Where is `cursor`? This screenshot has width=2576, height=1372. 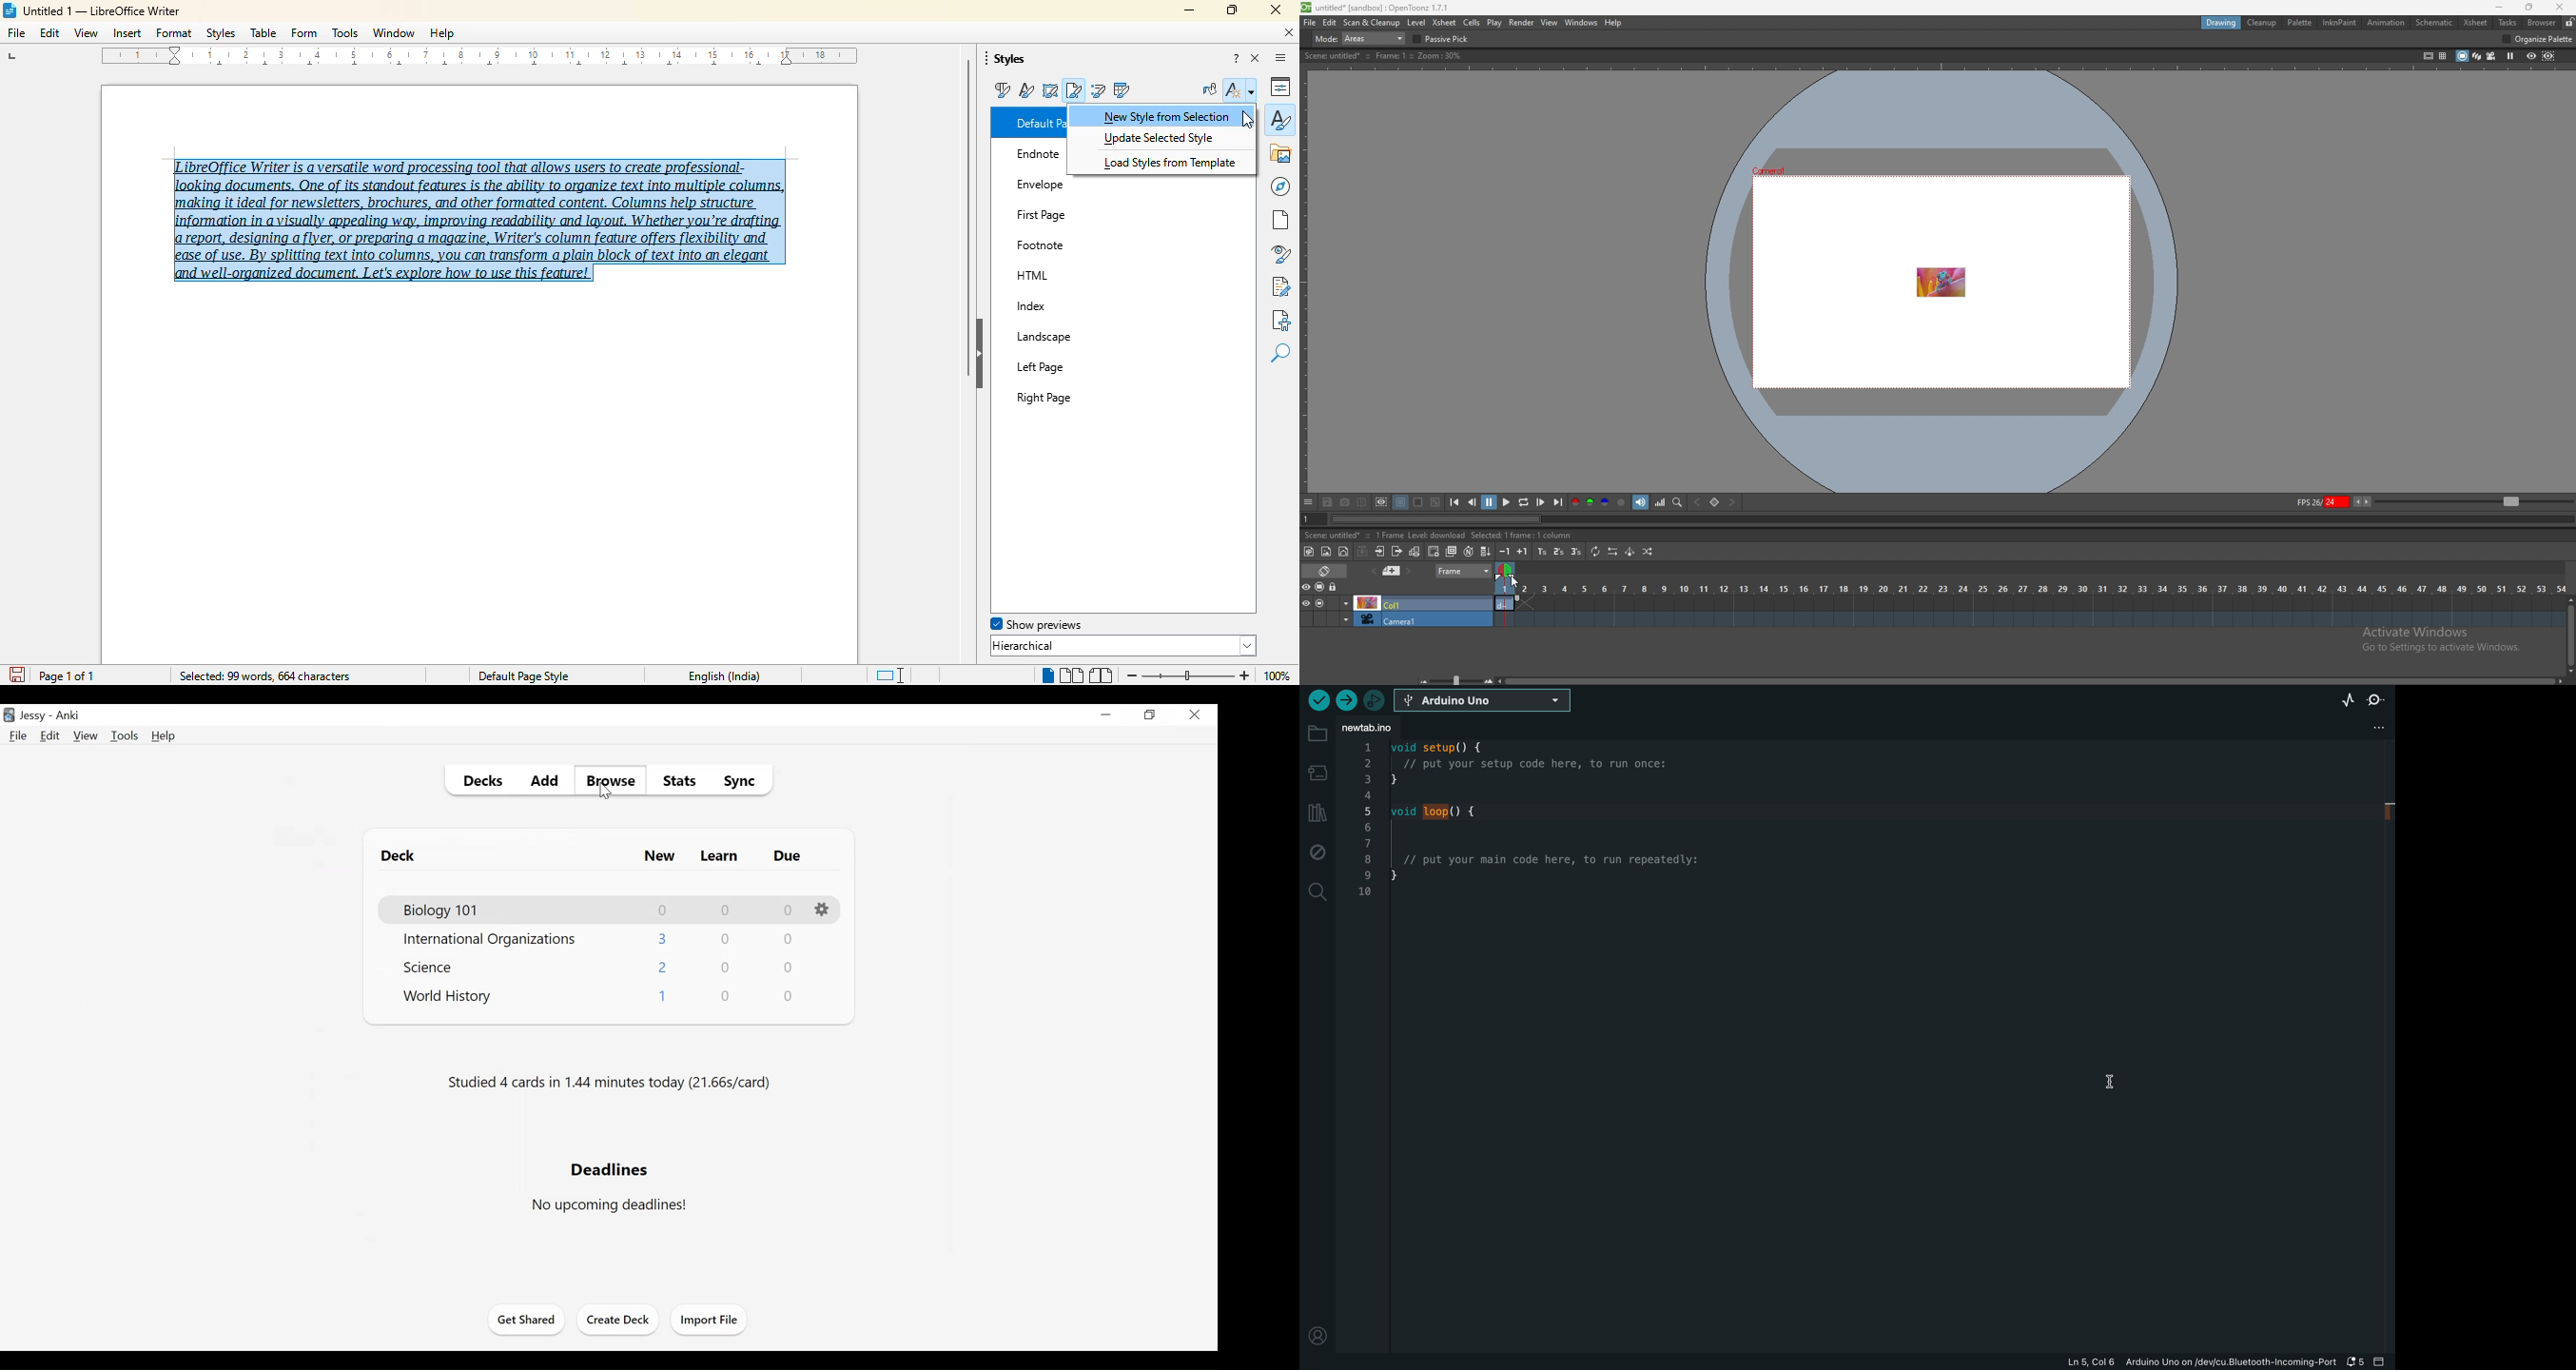 cursor is located at coordinates (2117, 1074).